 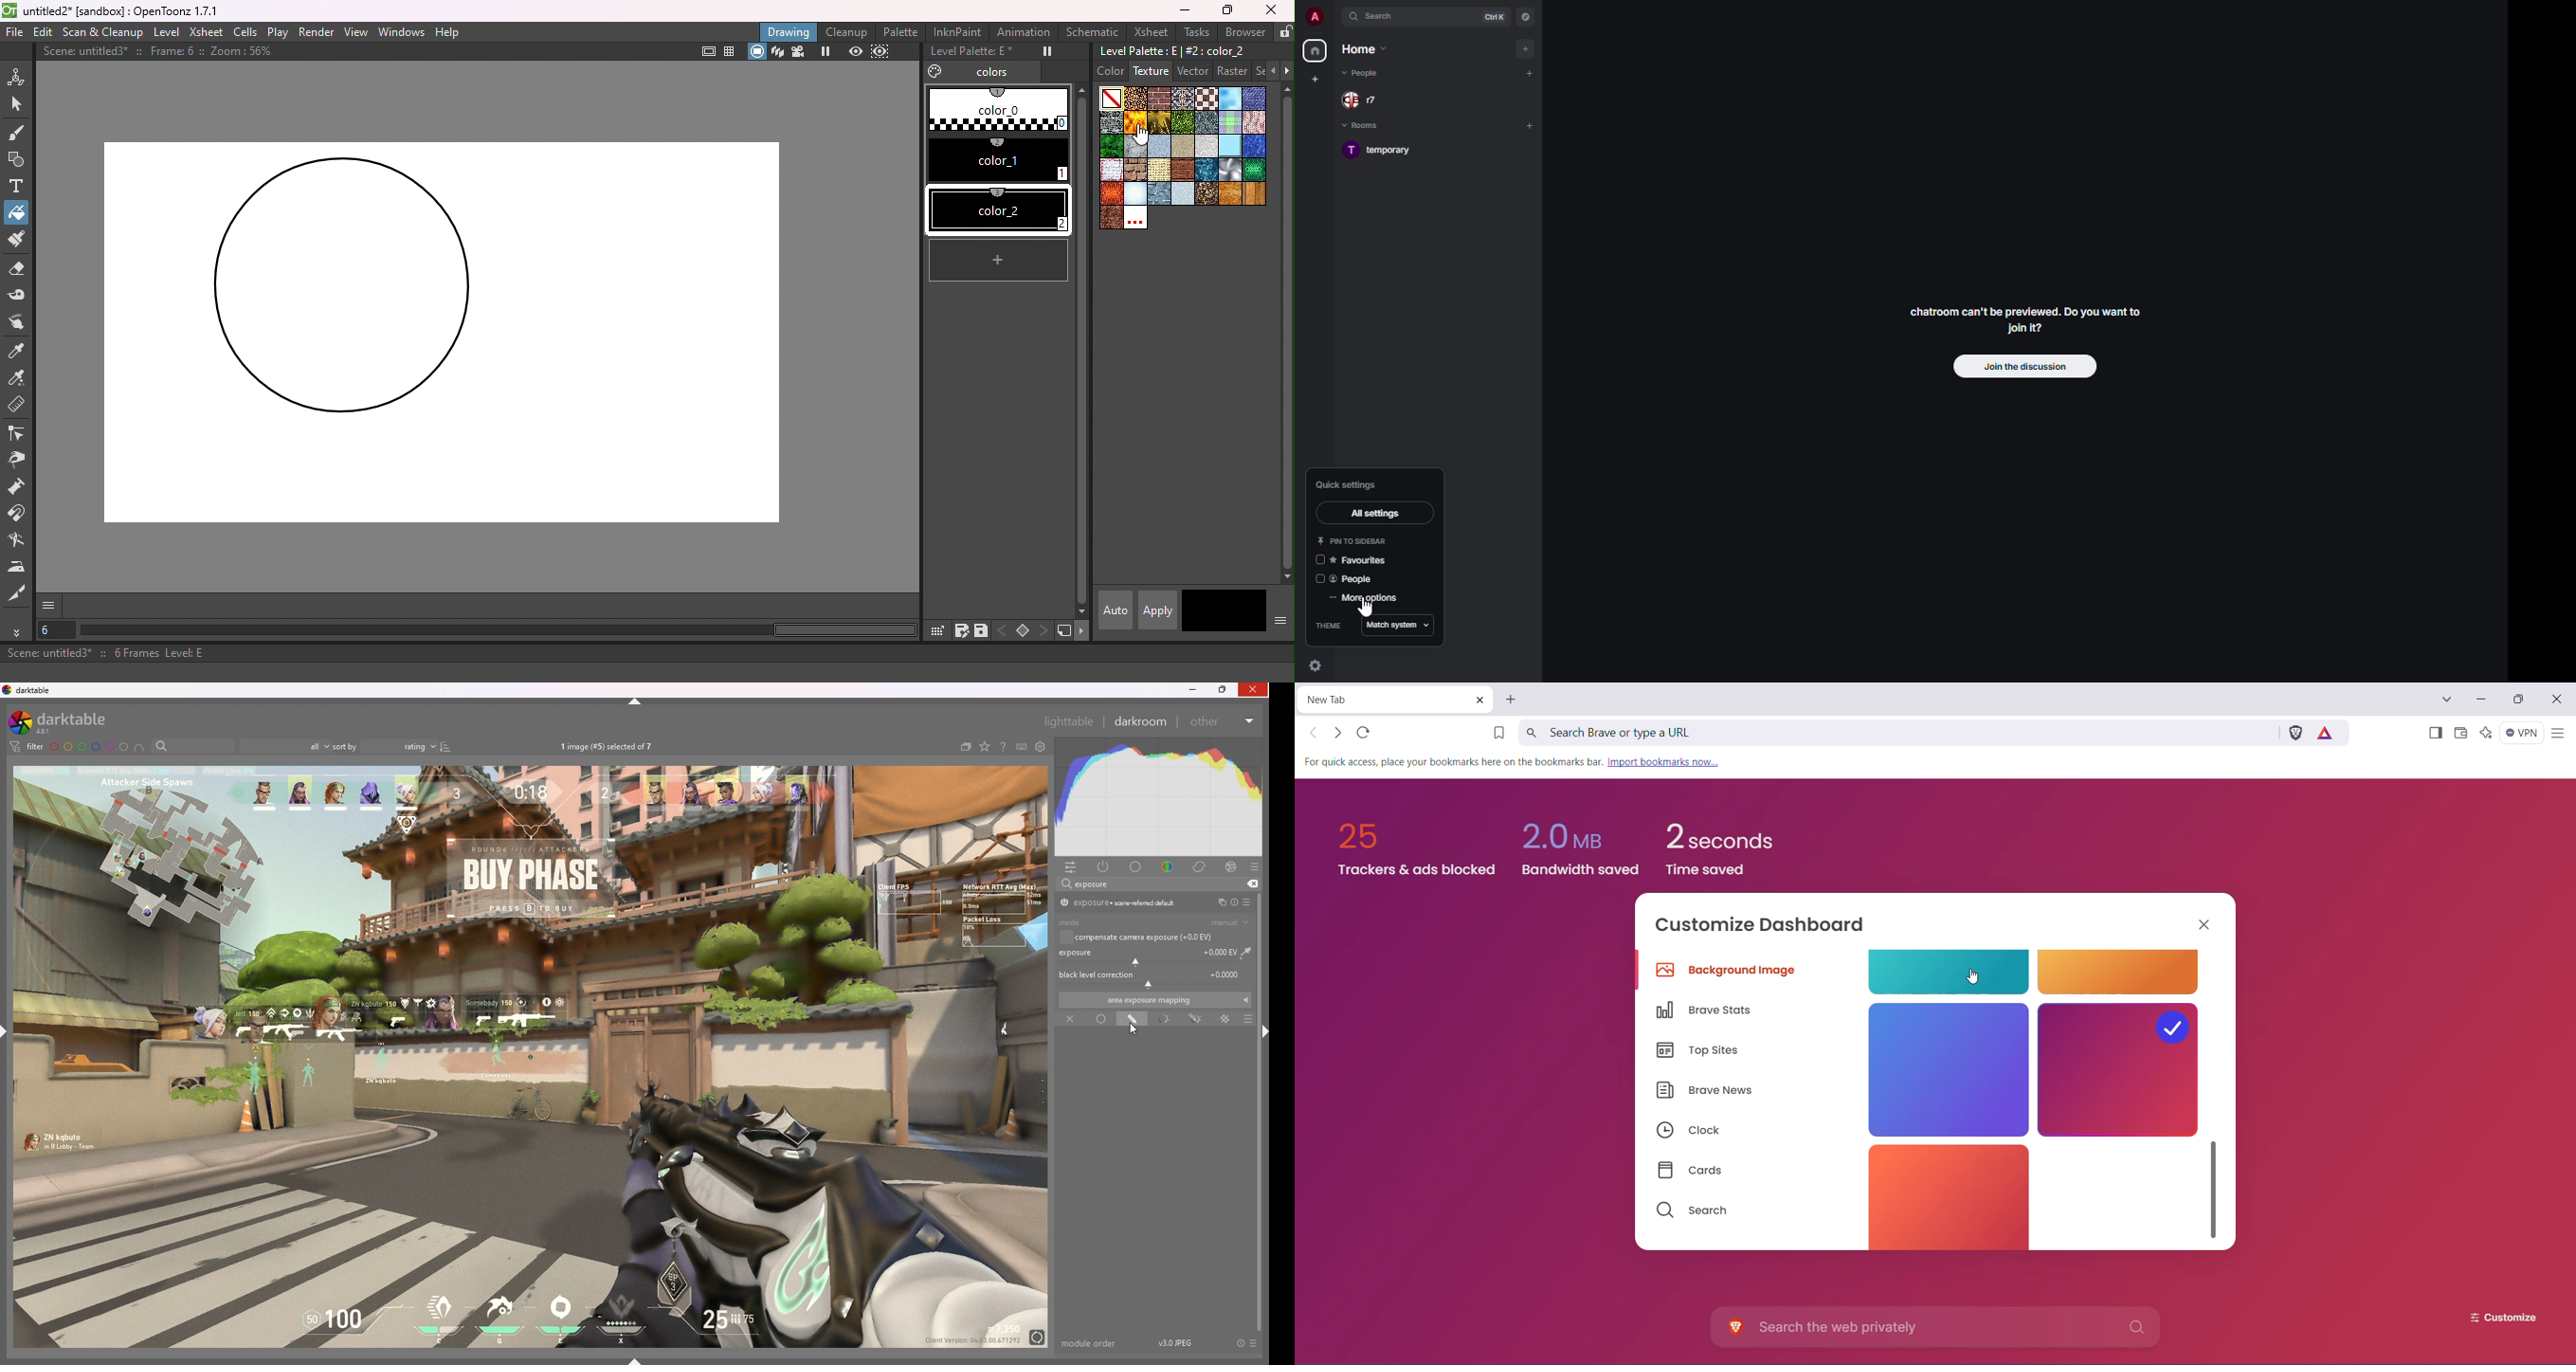 What do you see at coordinates (35, 213) in the screenshot?
I see `Cursor` at bounding box center [35, 213].